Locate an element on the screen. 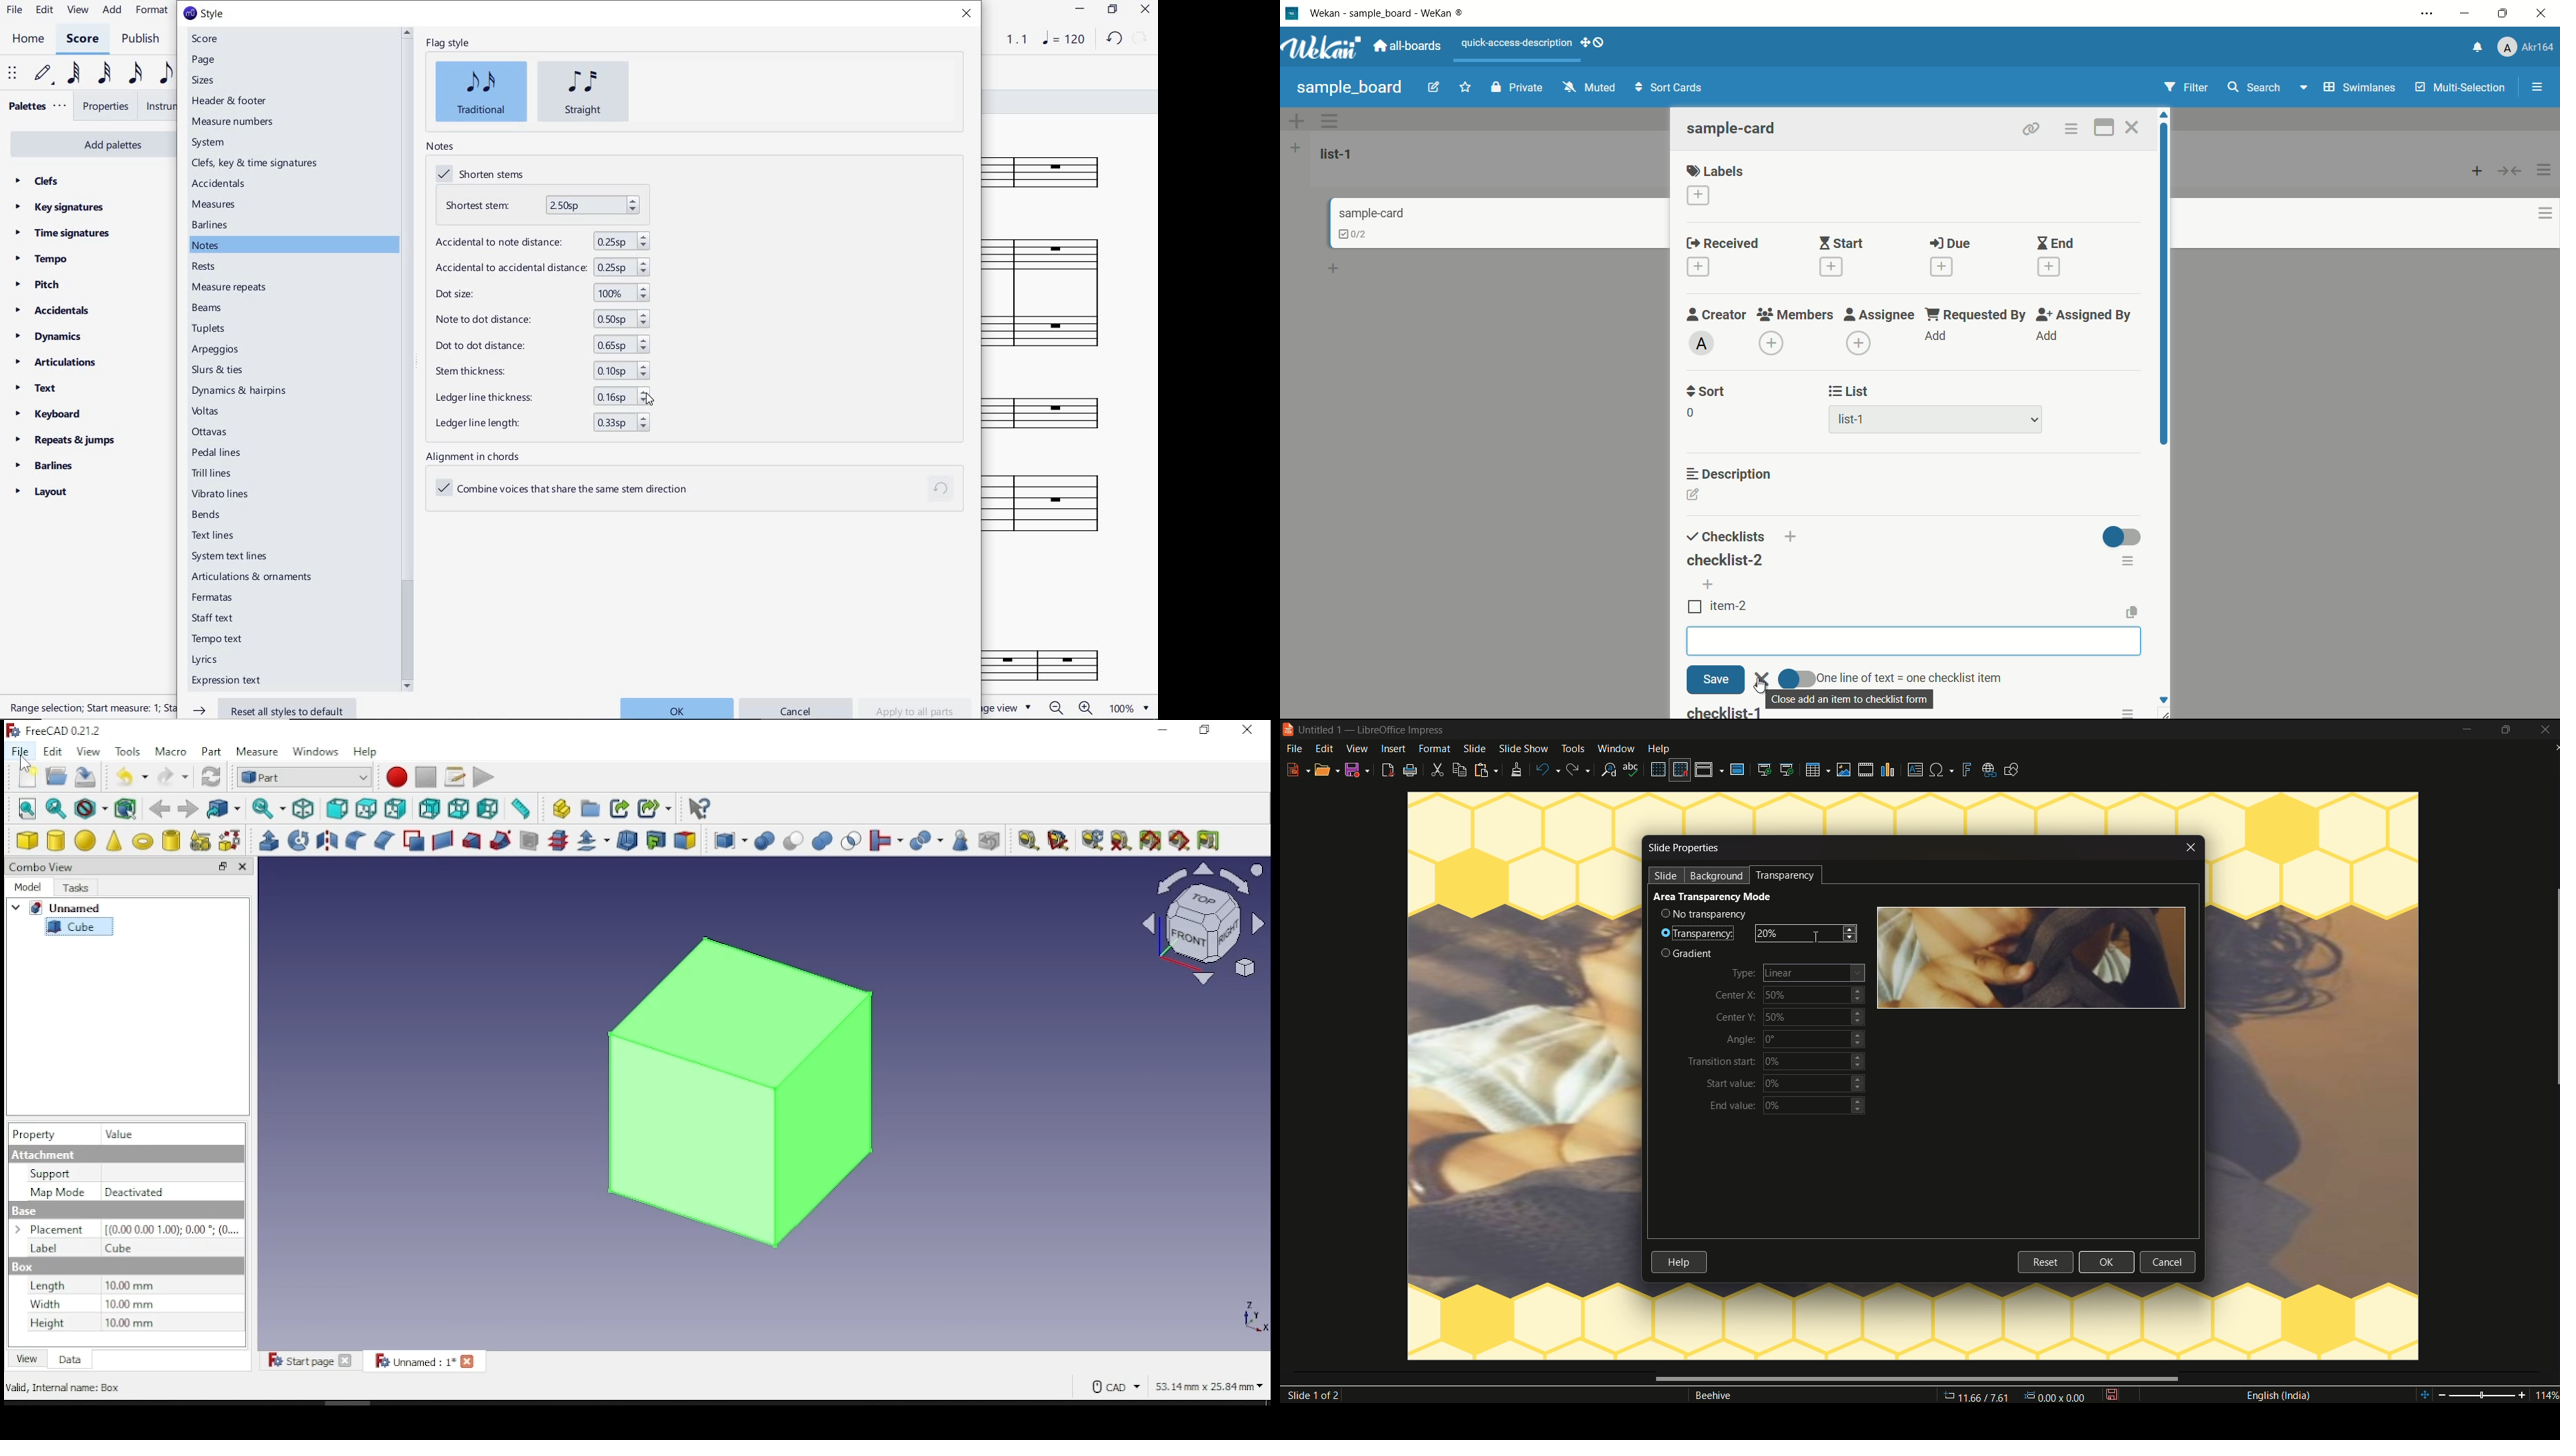 This screenshot has height=1456, width=2576. redo is located at coordinates (1579, 770).